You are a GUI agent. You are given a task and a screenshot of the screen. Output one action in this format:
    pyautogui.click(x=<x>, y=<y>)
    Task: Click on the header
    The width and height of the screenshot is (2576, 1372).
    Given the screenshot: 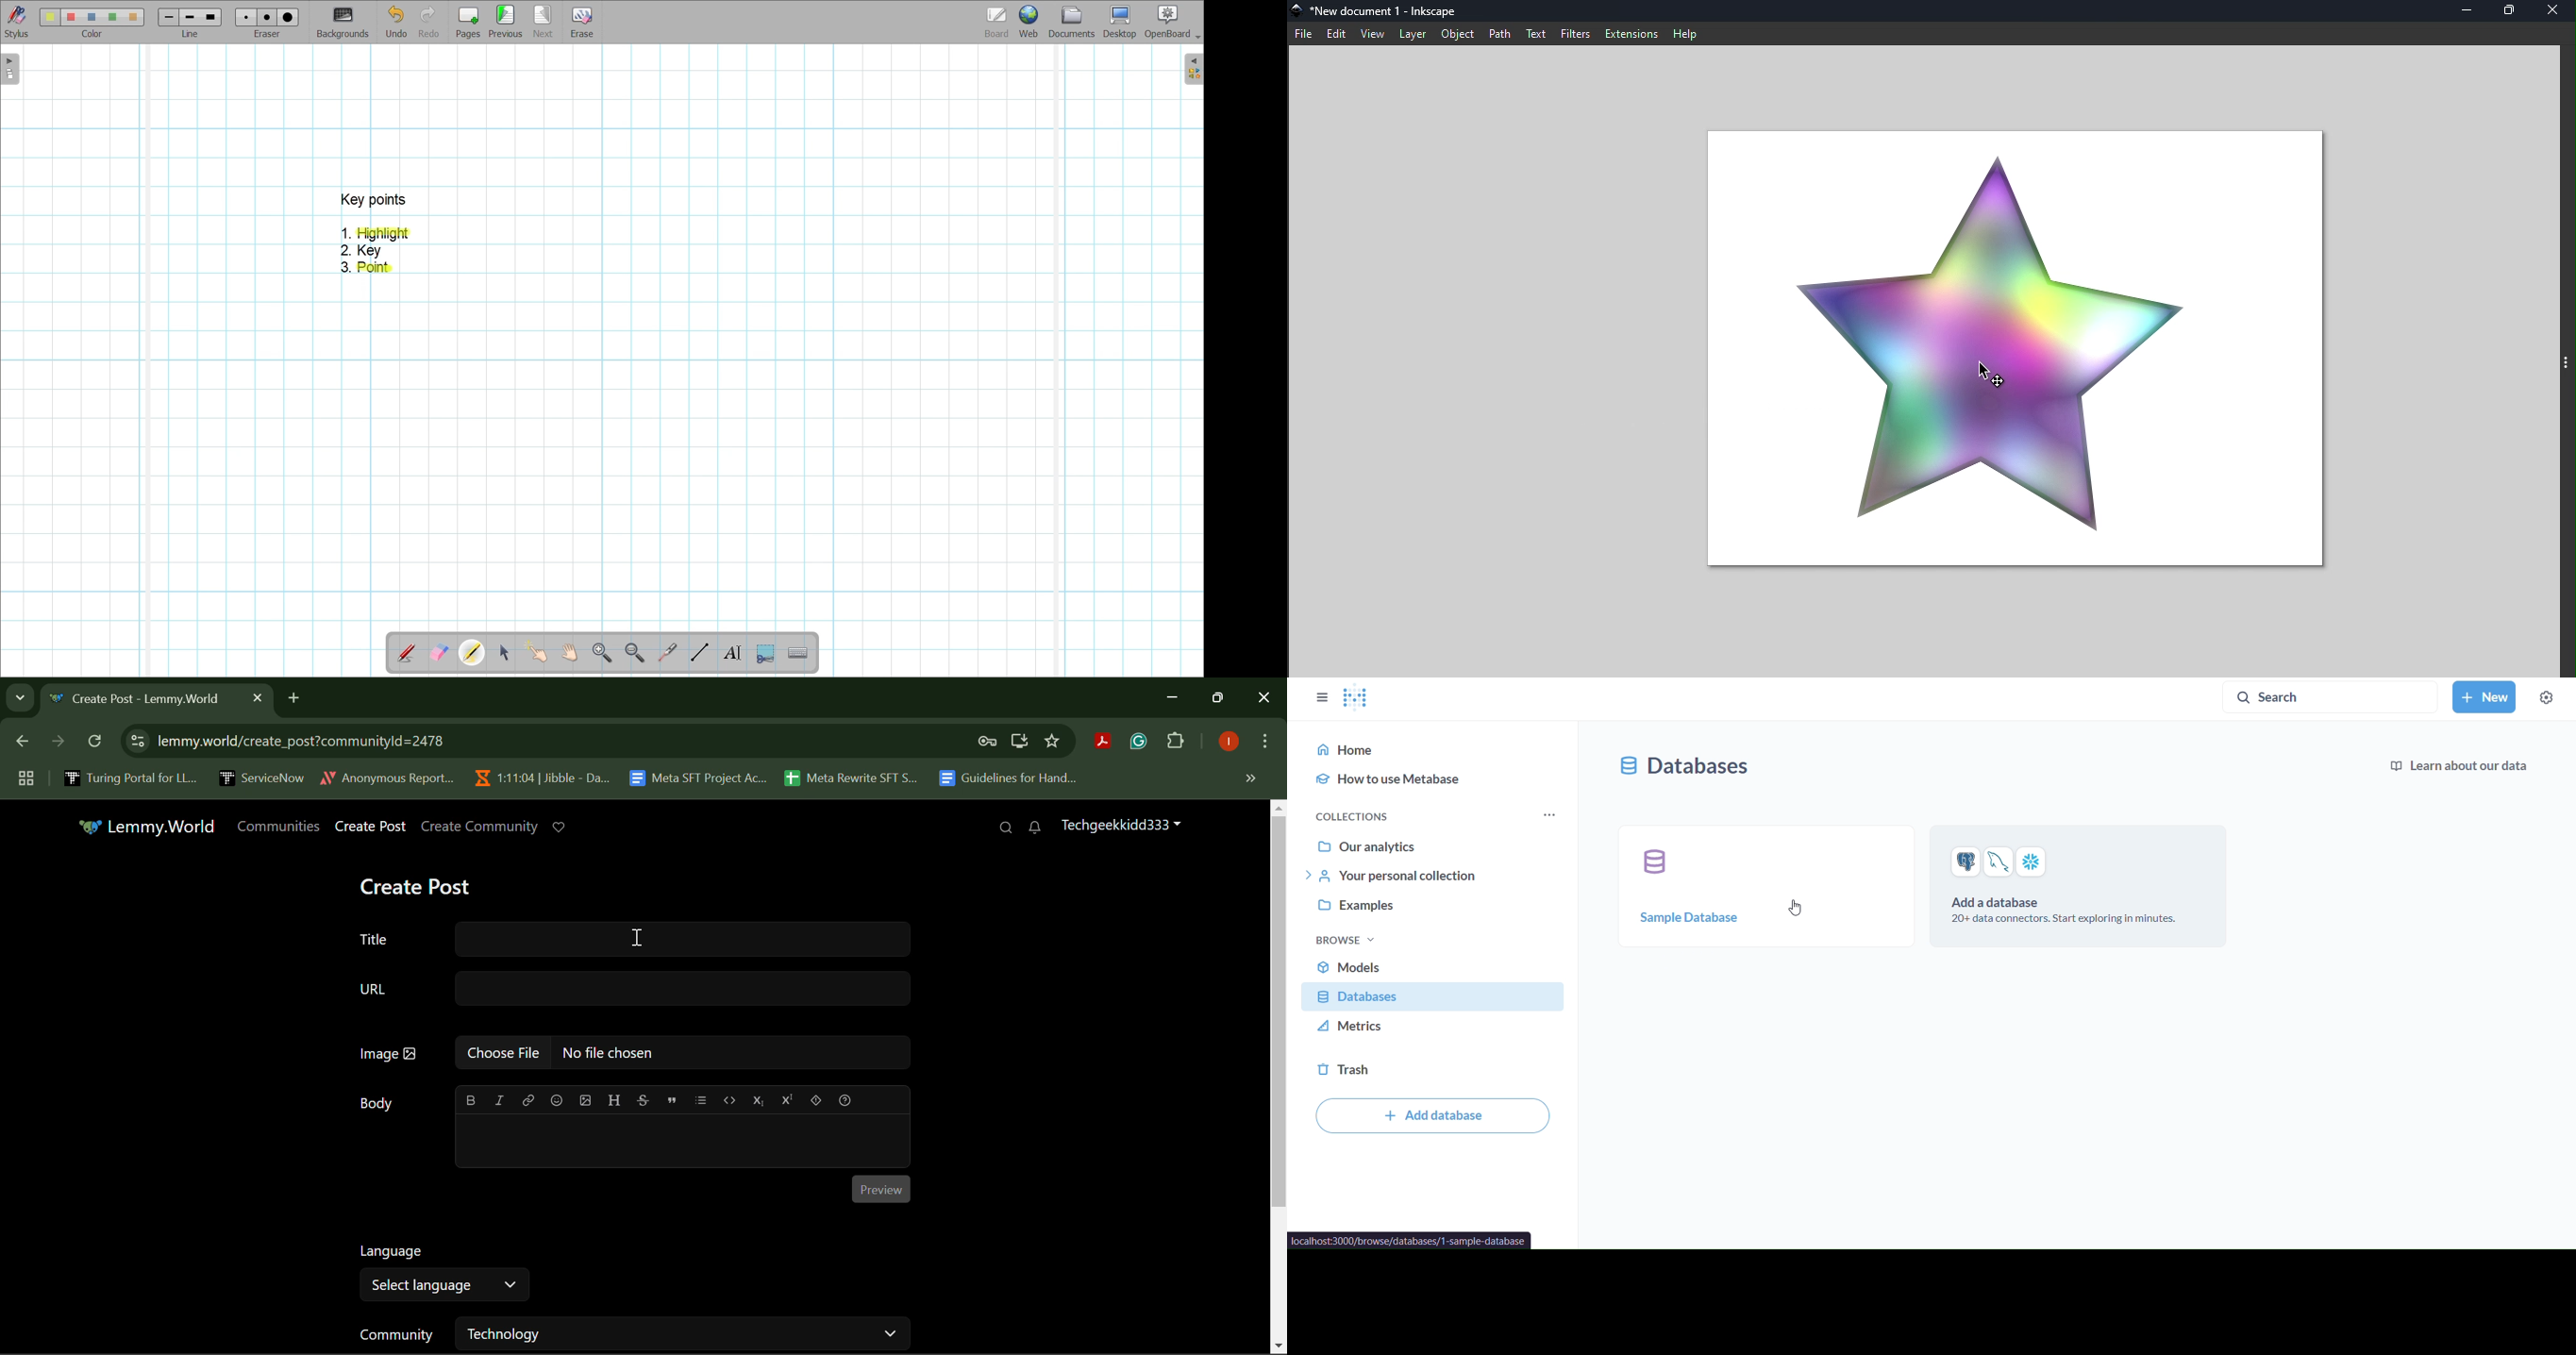 What is the action you would take?
    pyautogui.click(x=613, y=1099)
    